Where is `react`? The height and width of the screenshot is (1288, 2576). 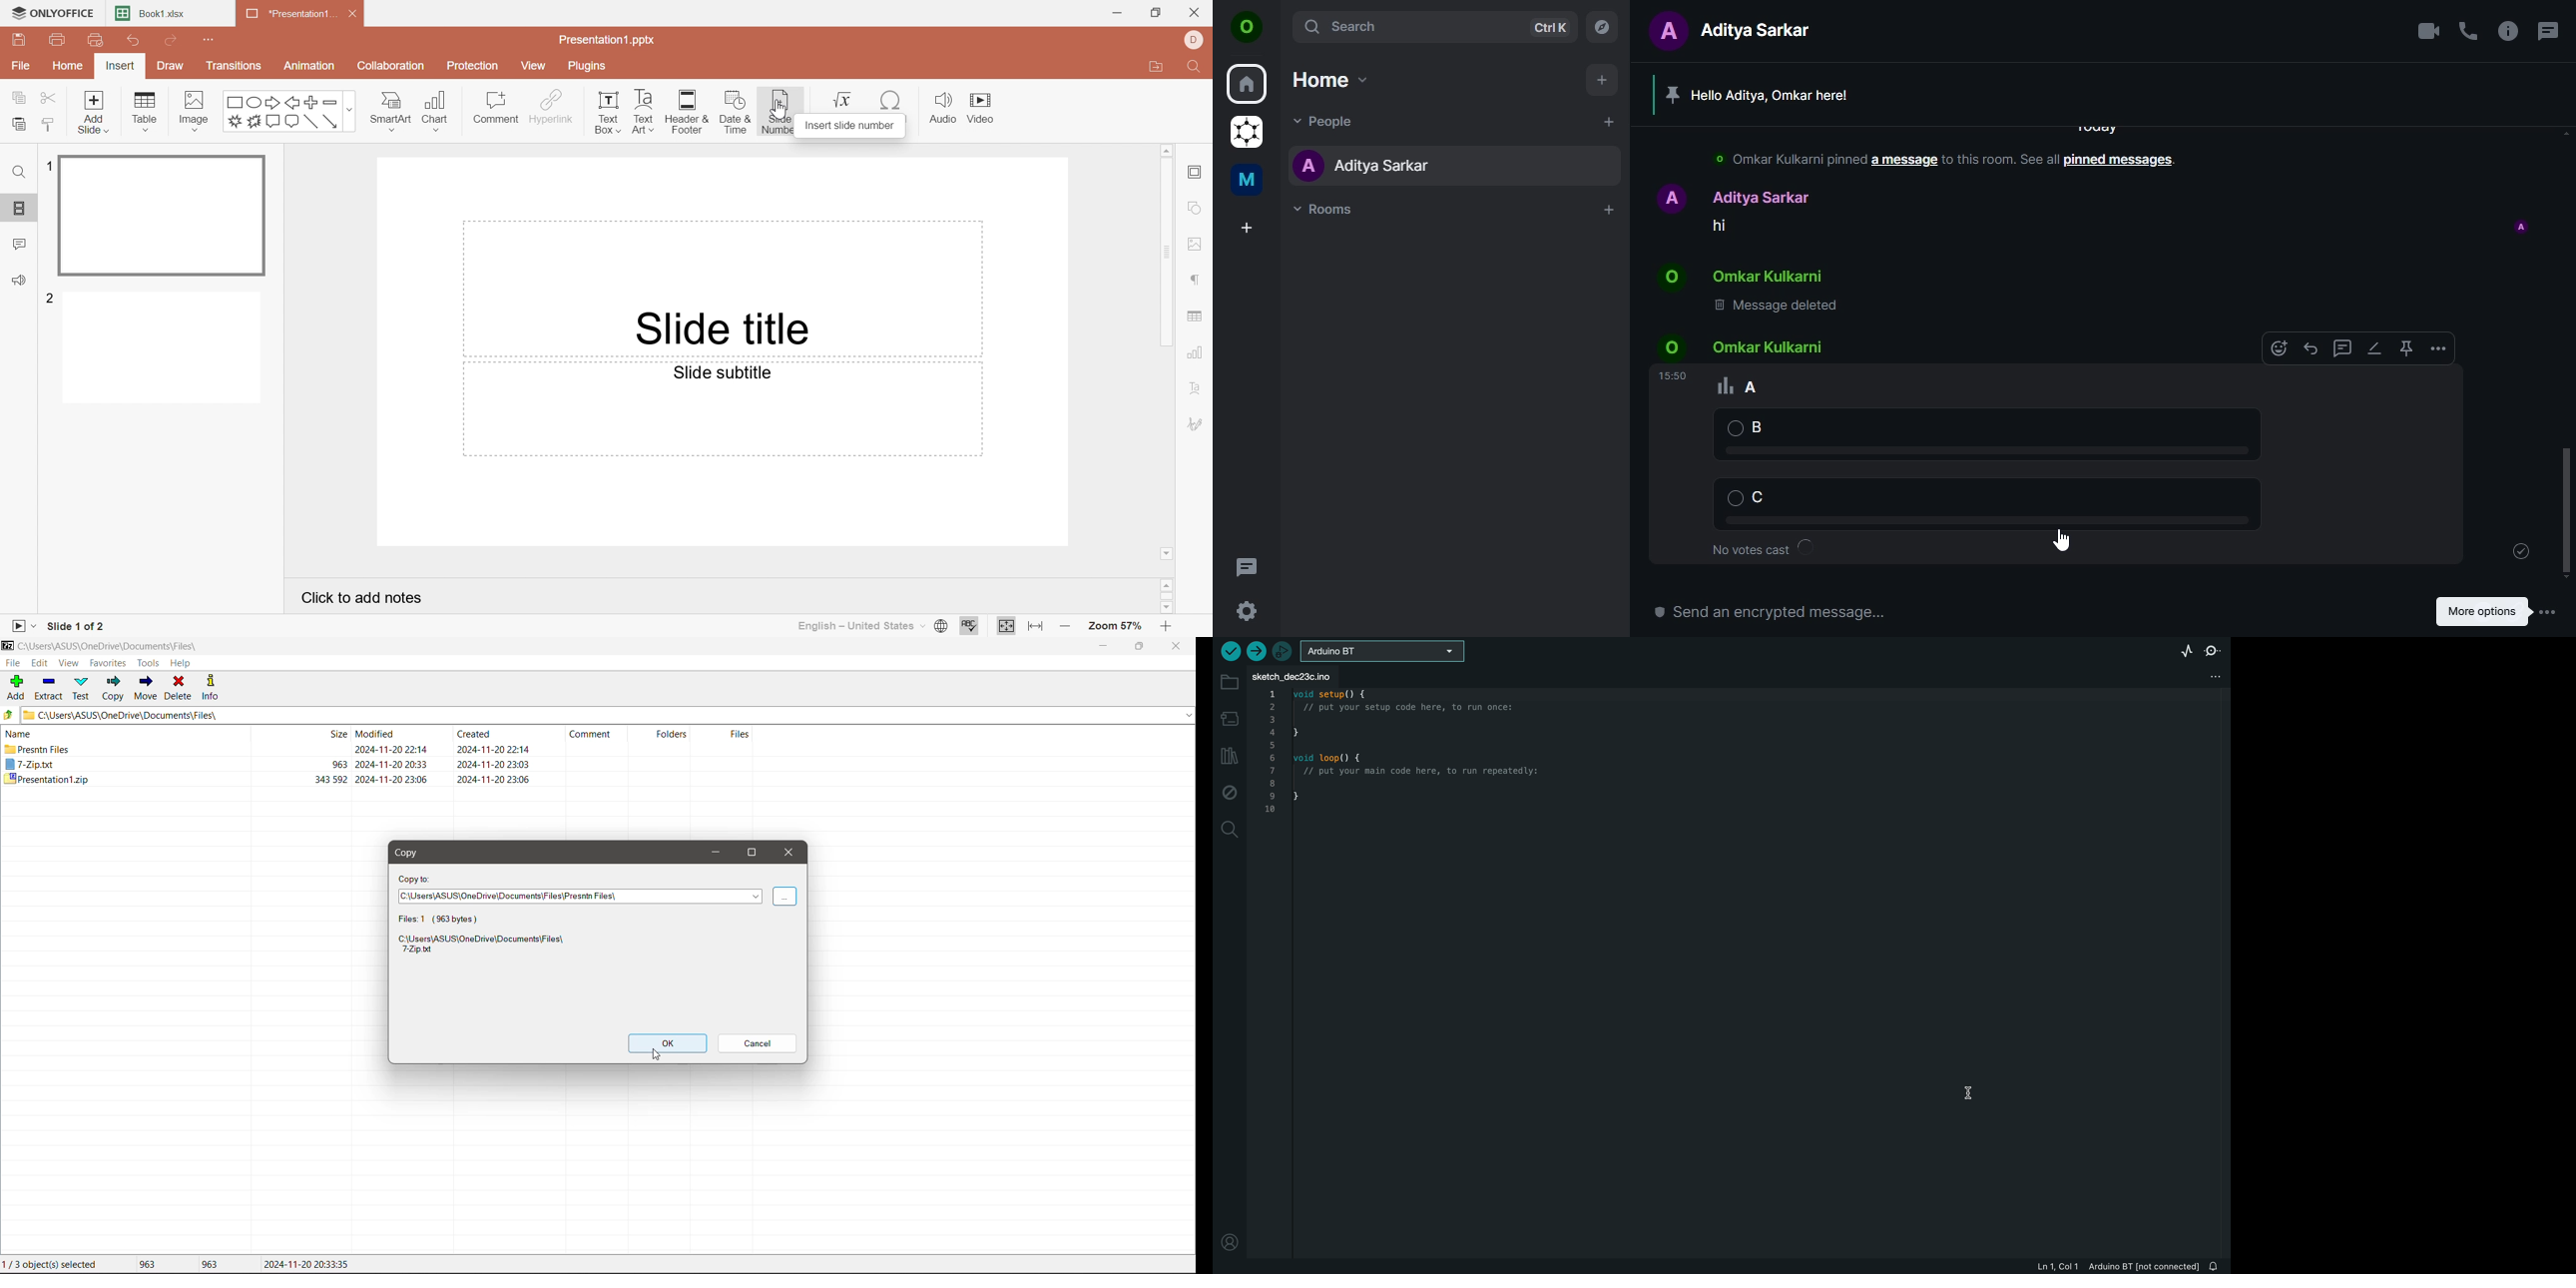
react is located at coordinates (2280, 349).